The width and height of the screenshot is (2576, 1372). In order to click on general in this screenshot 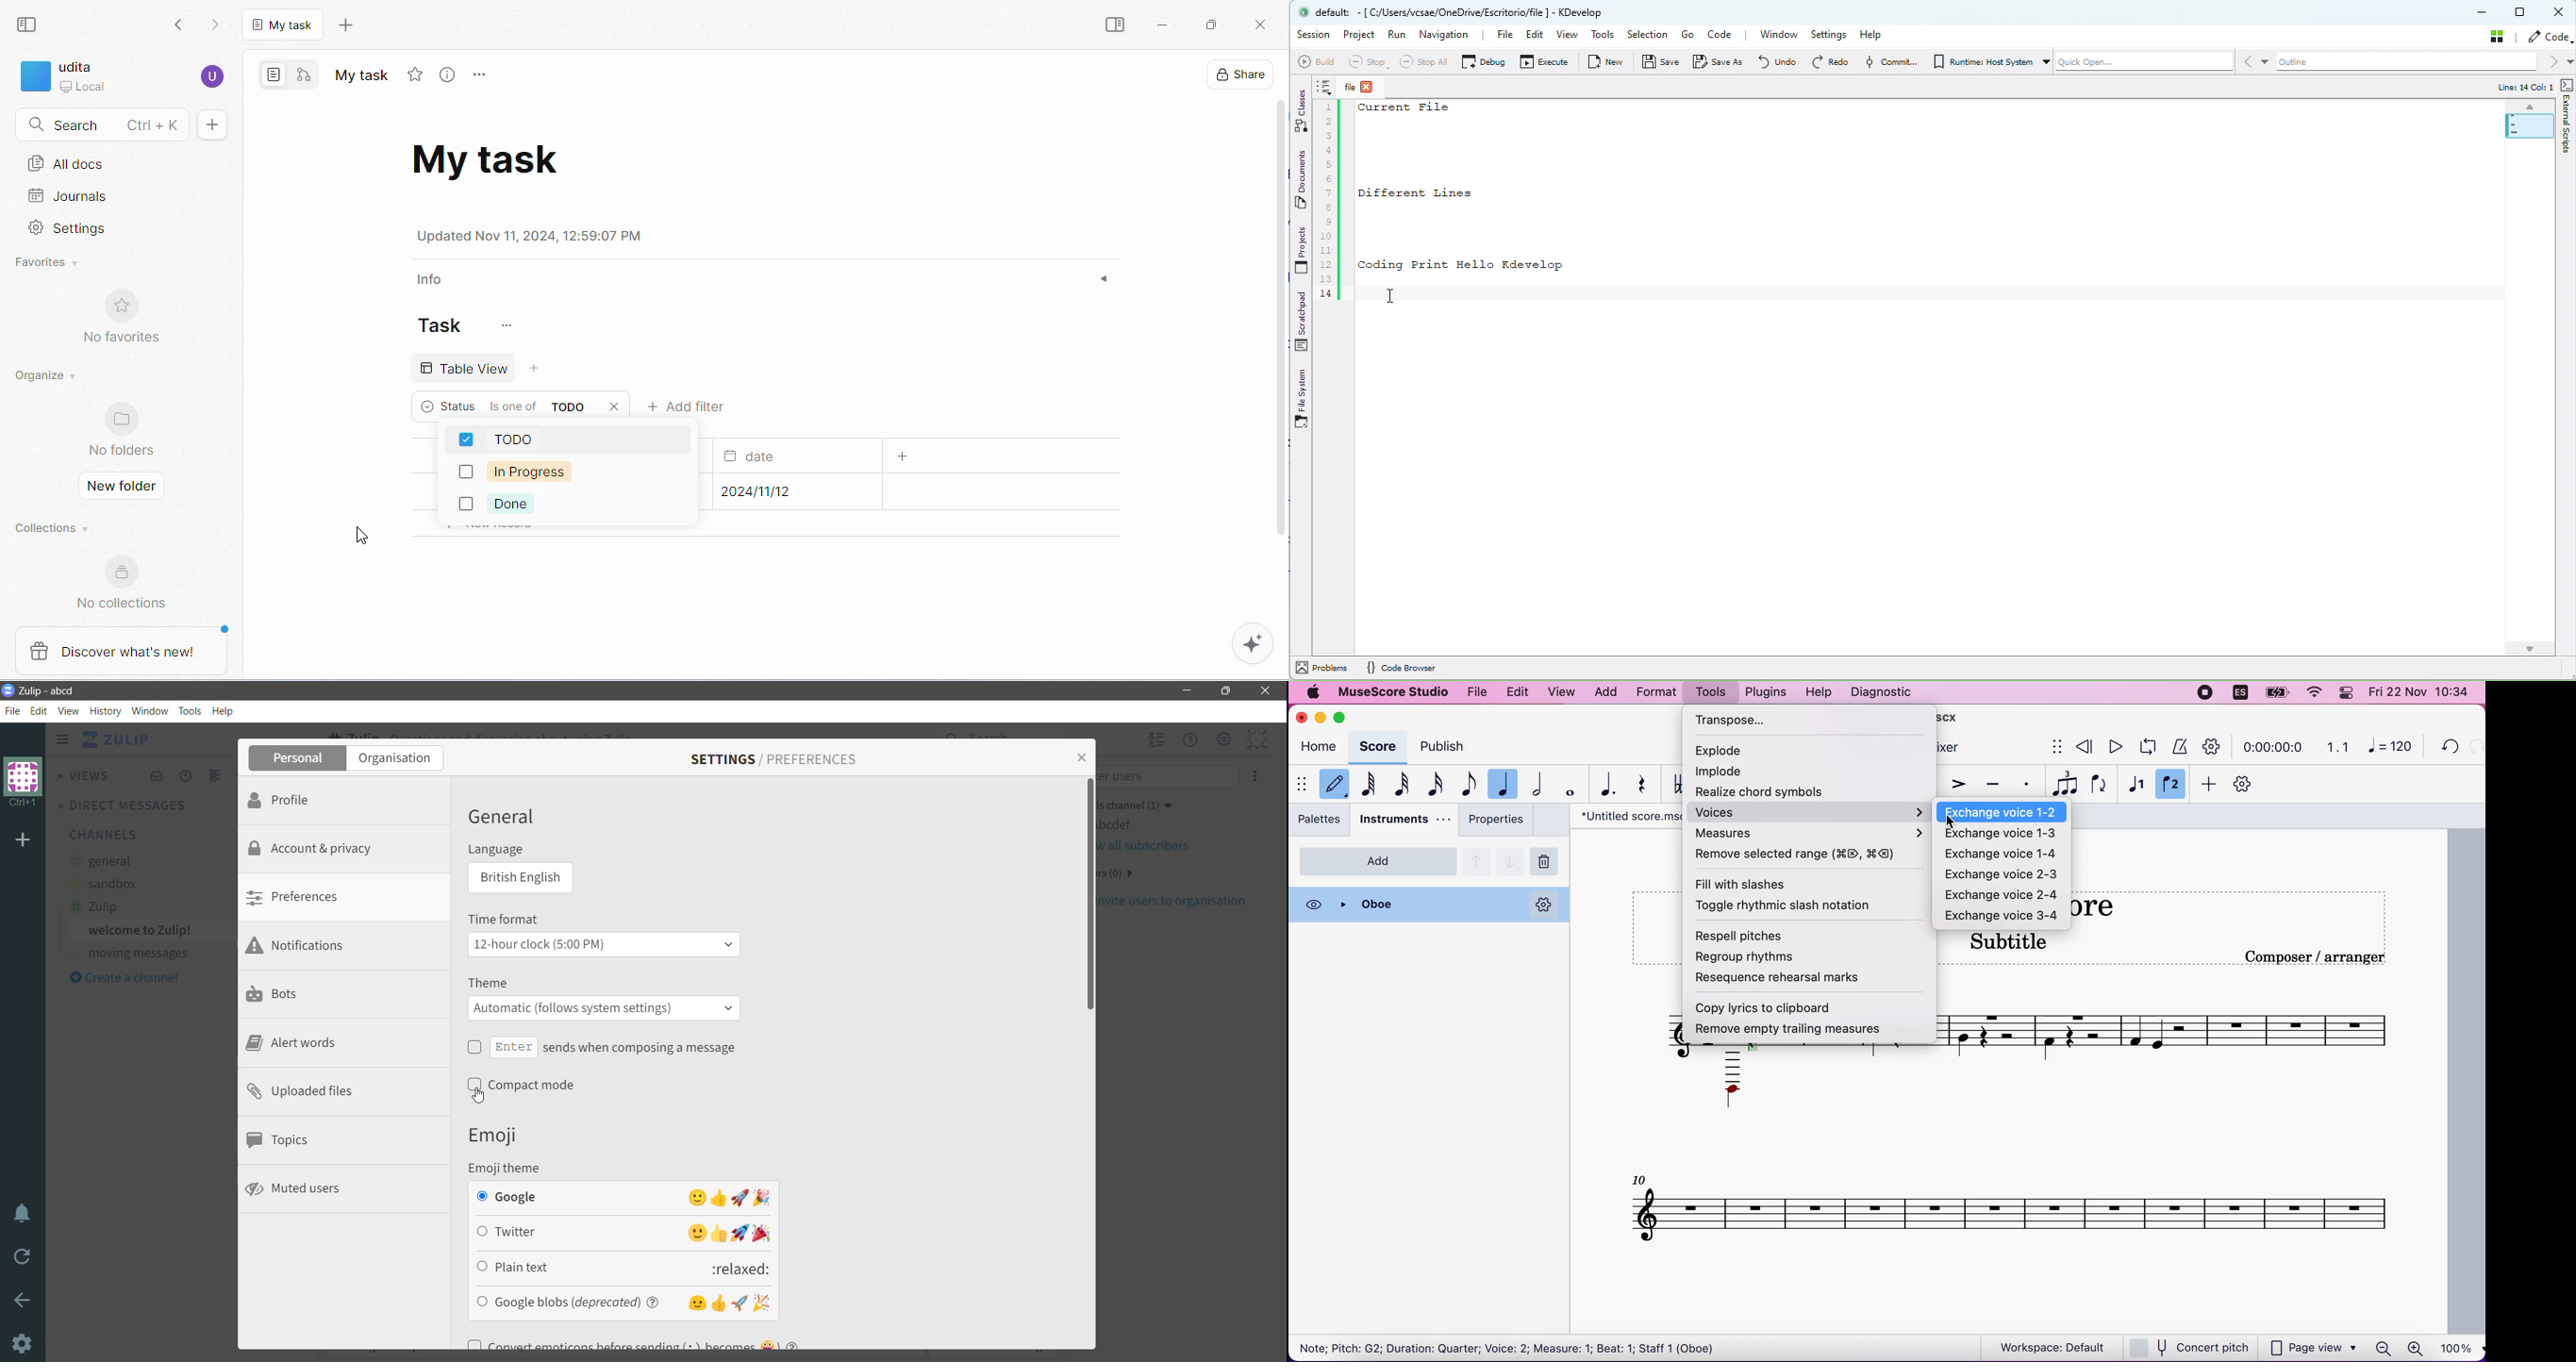, I will do `click(102, 861)`.